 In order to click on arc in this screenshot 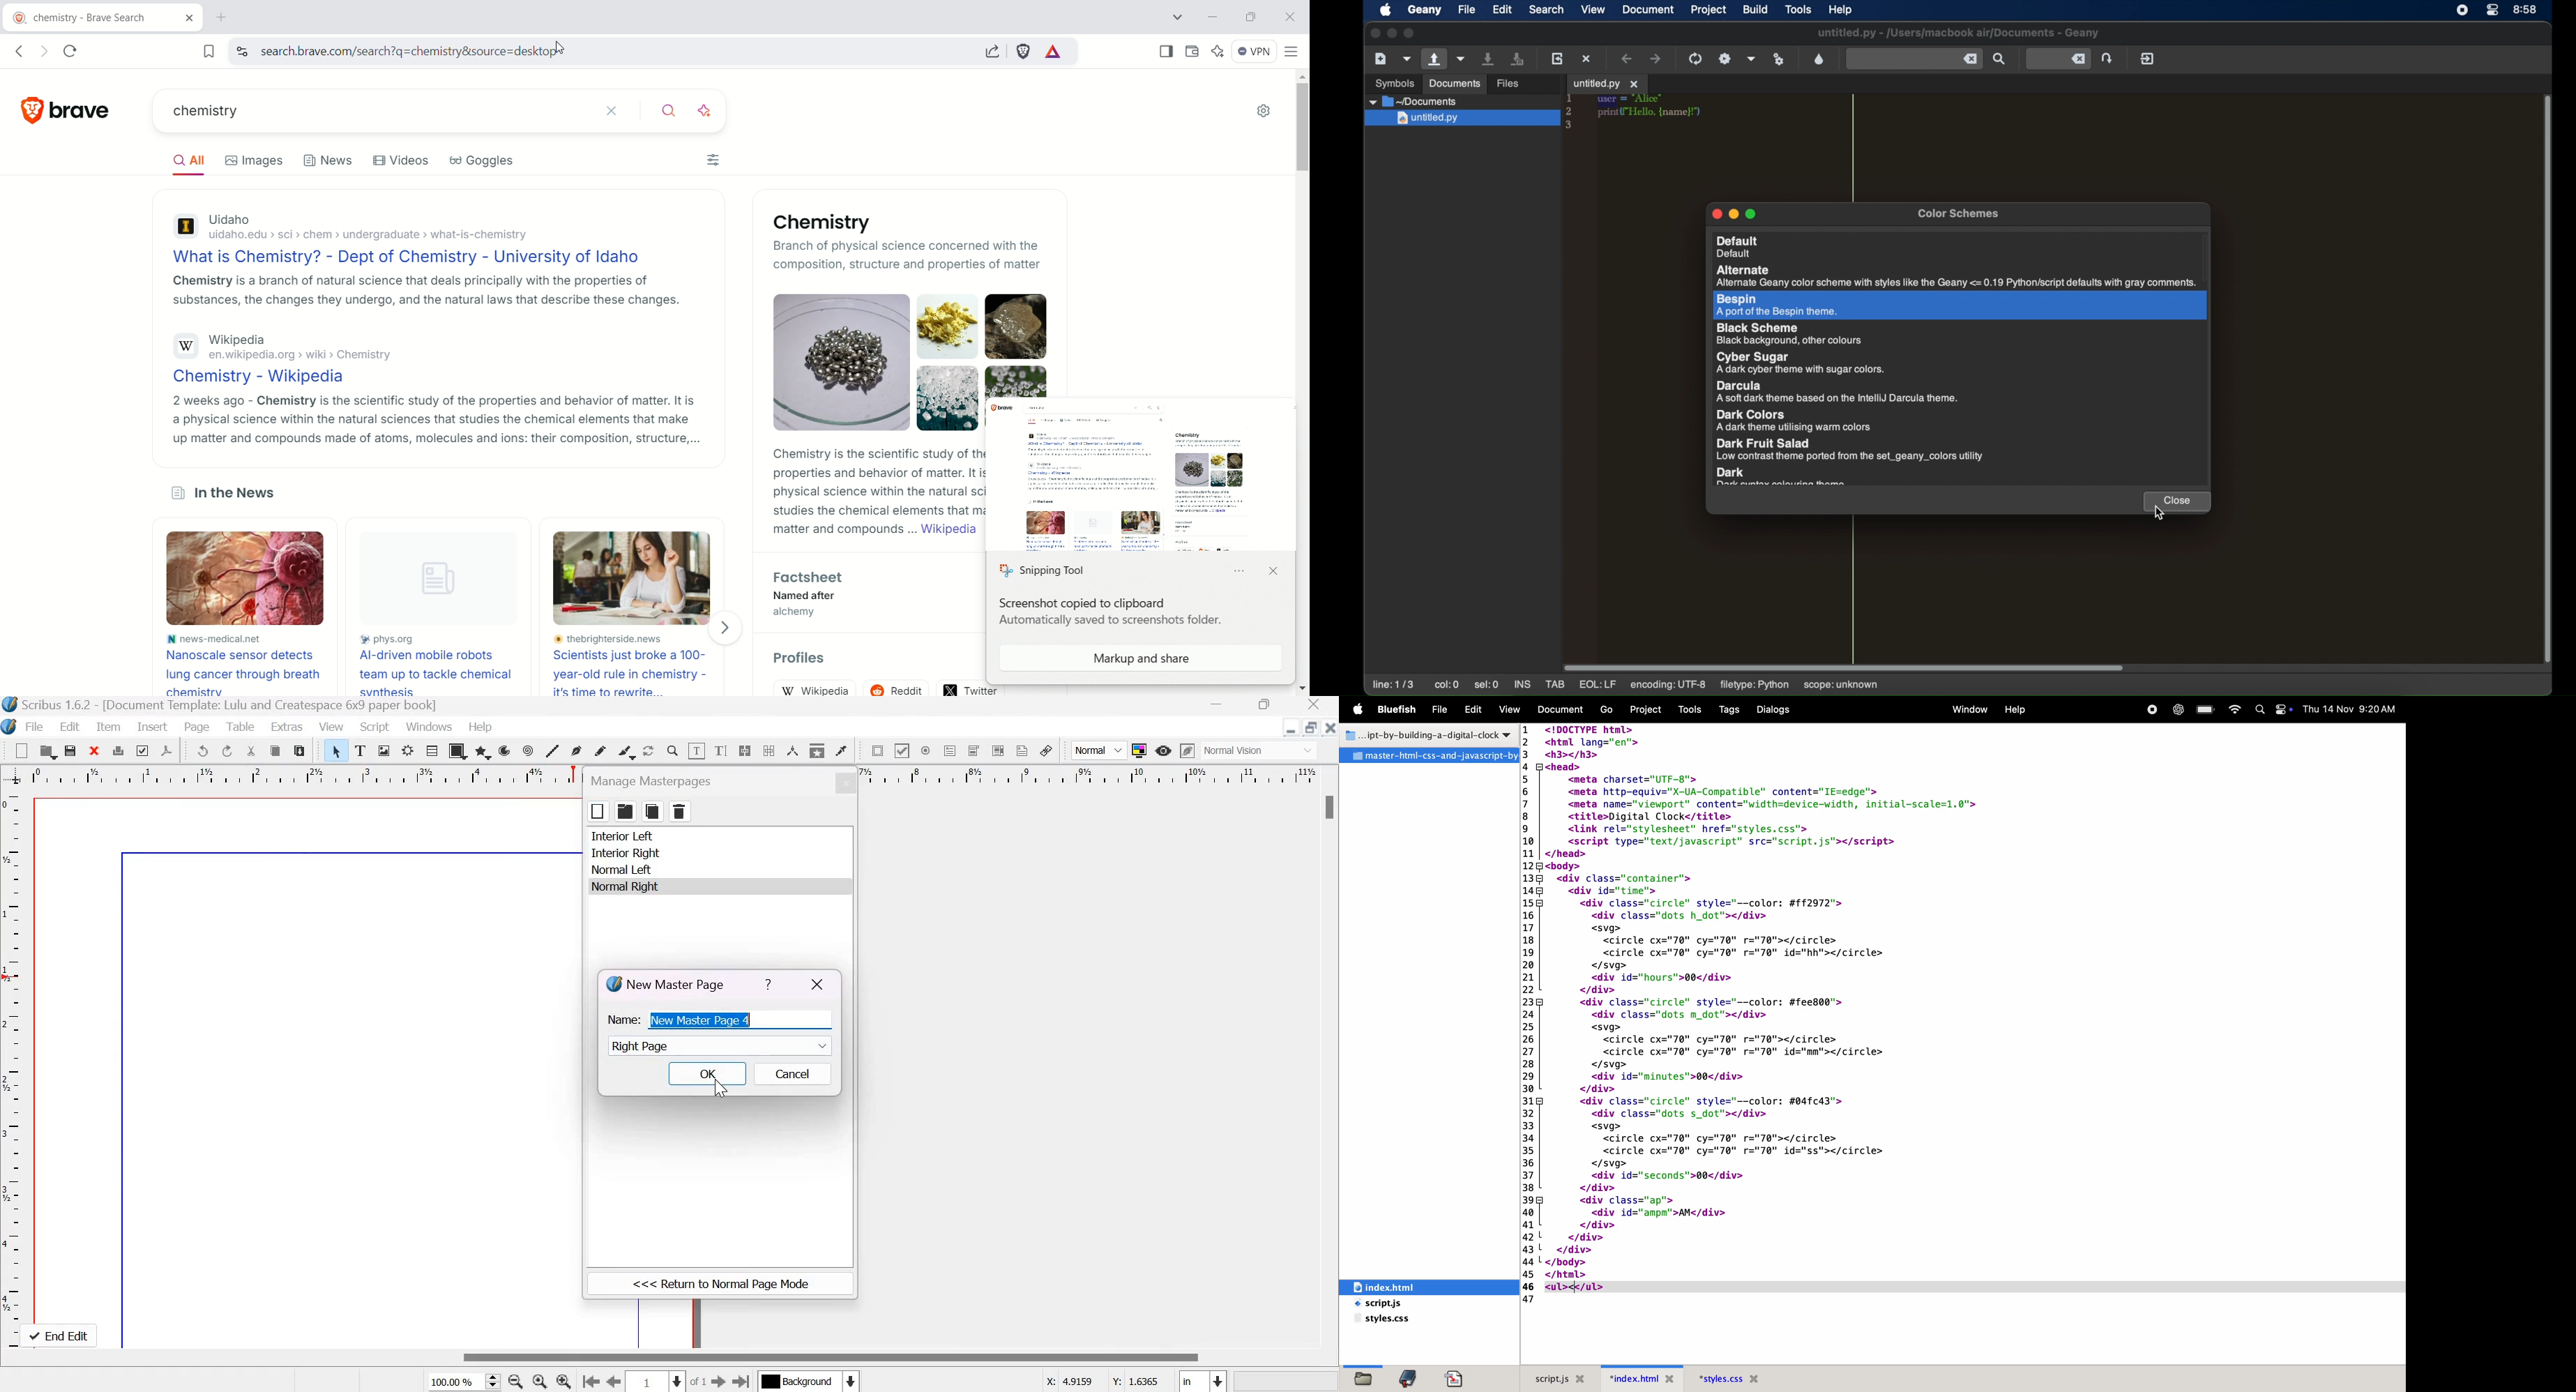, I will do `click(506, 750)`.